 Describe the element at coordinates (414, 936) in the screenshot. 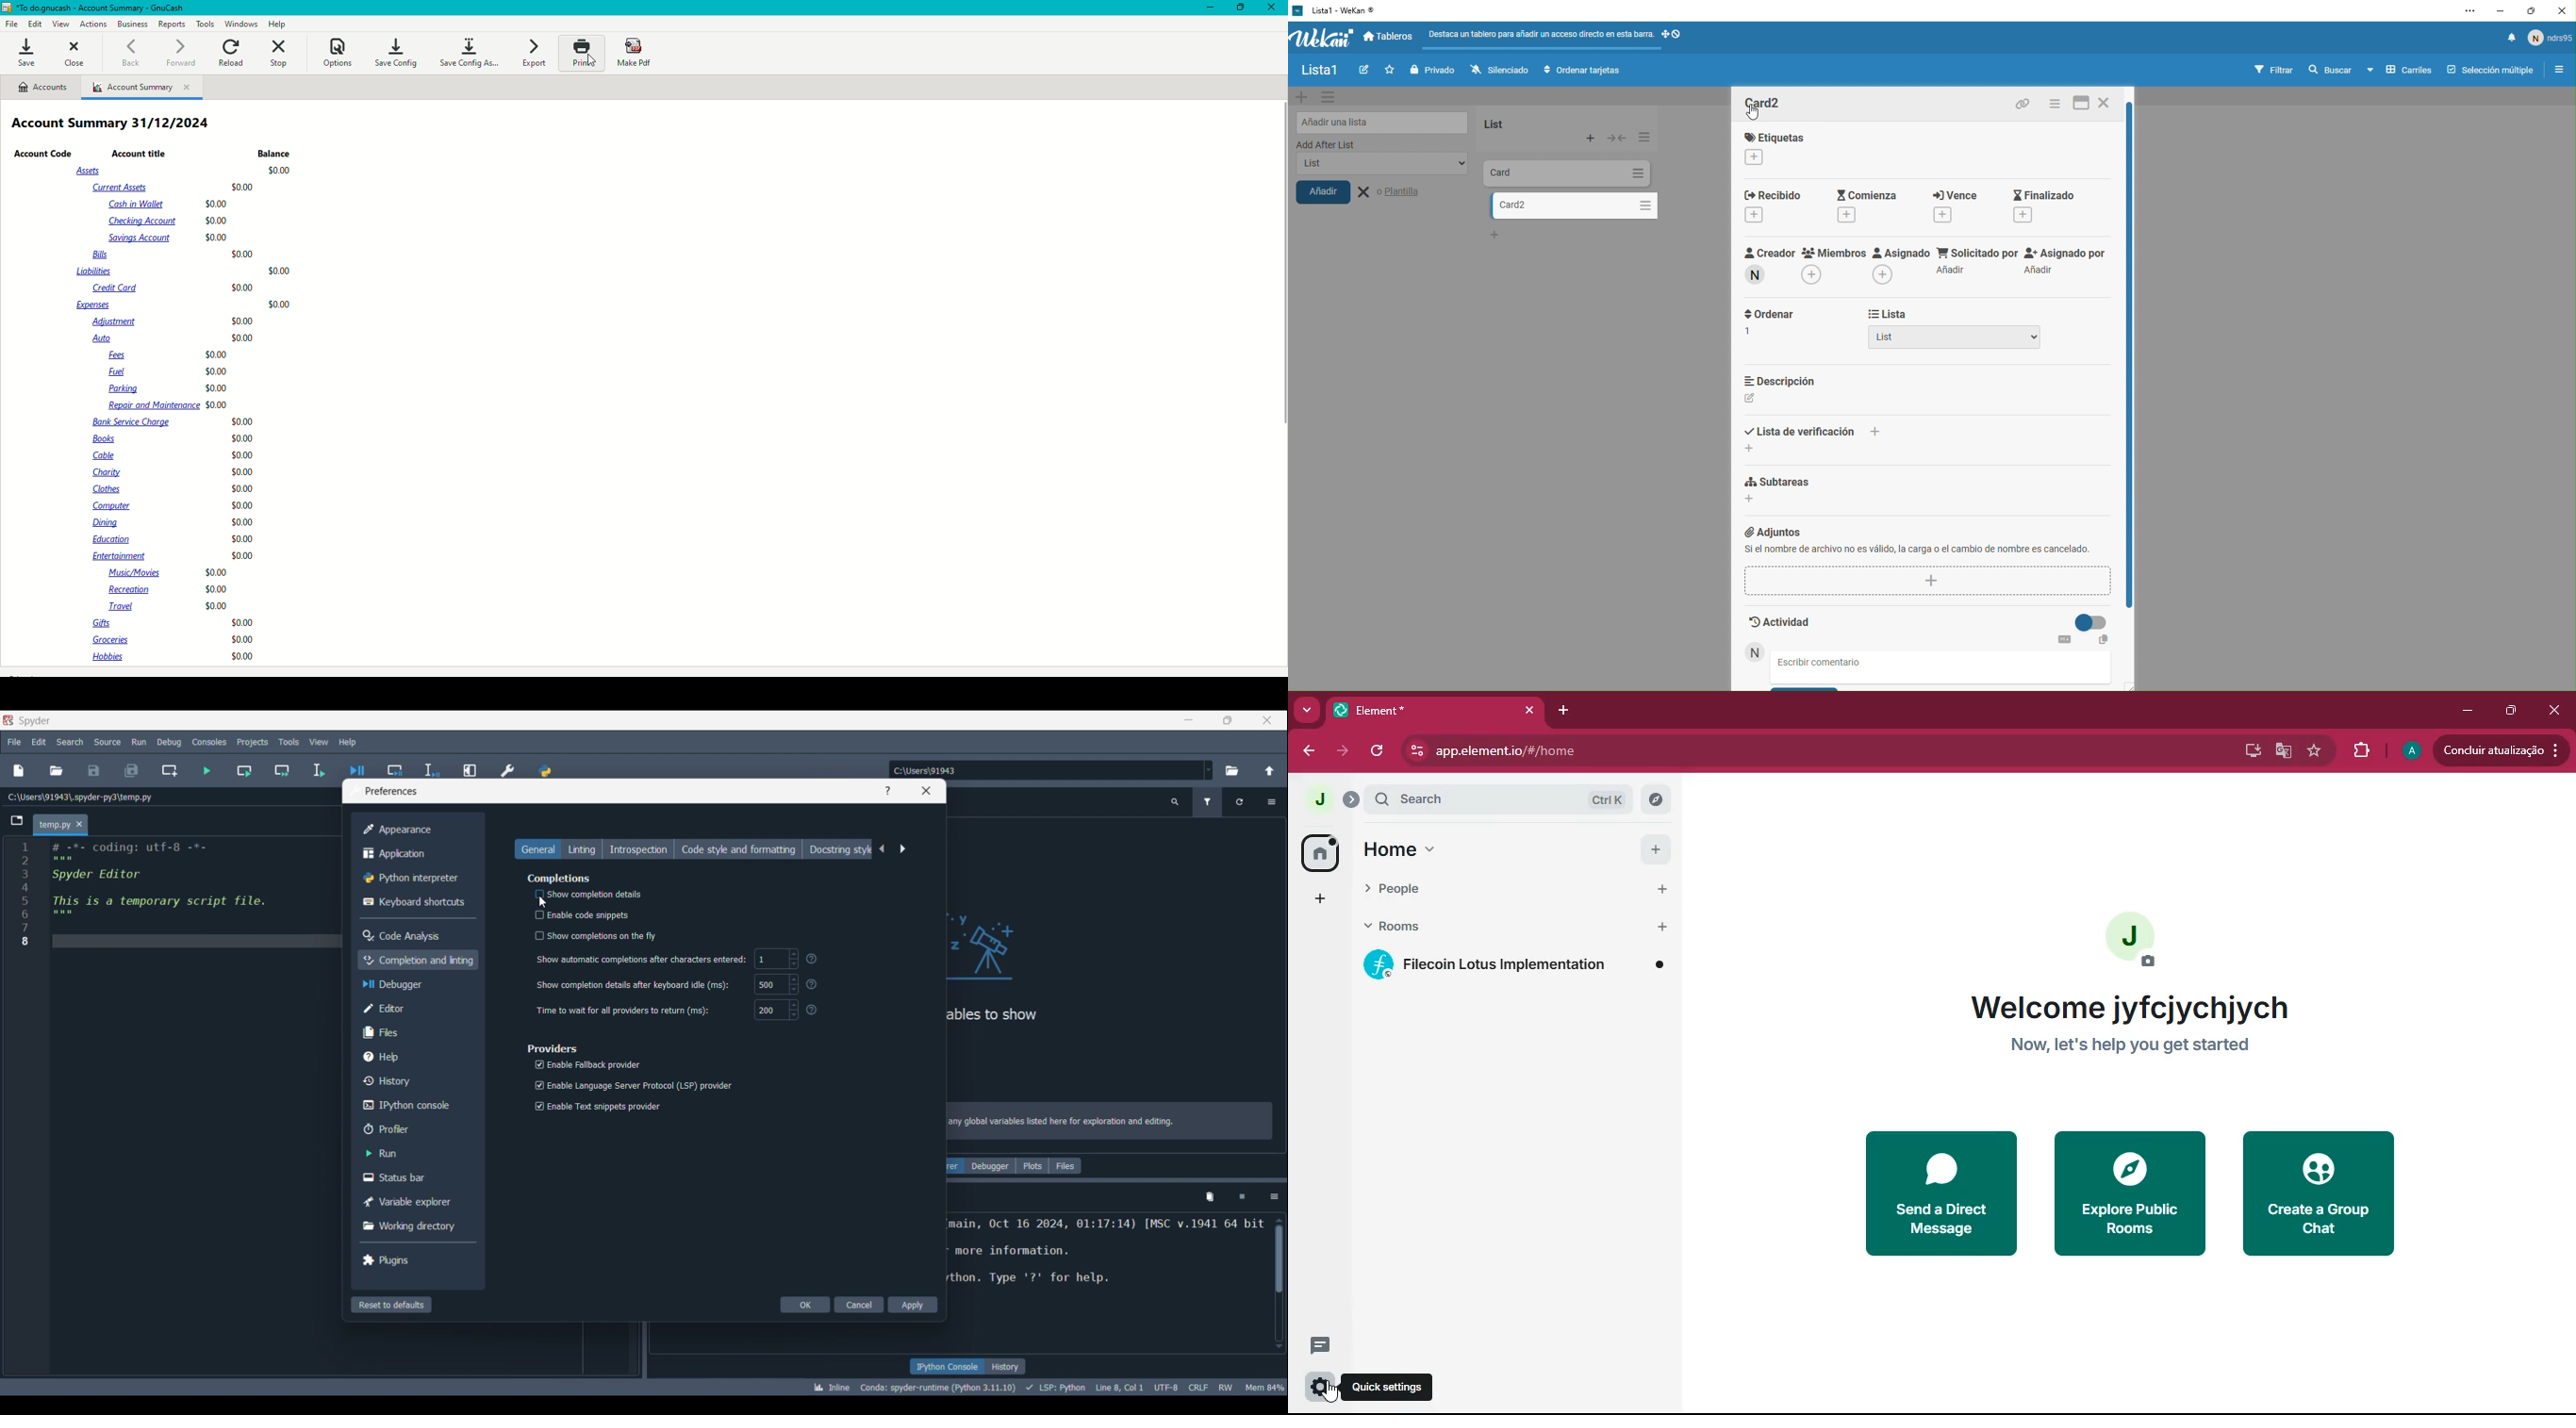

I see `Code analysis` at that location.